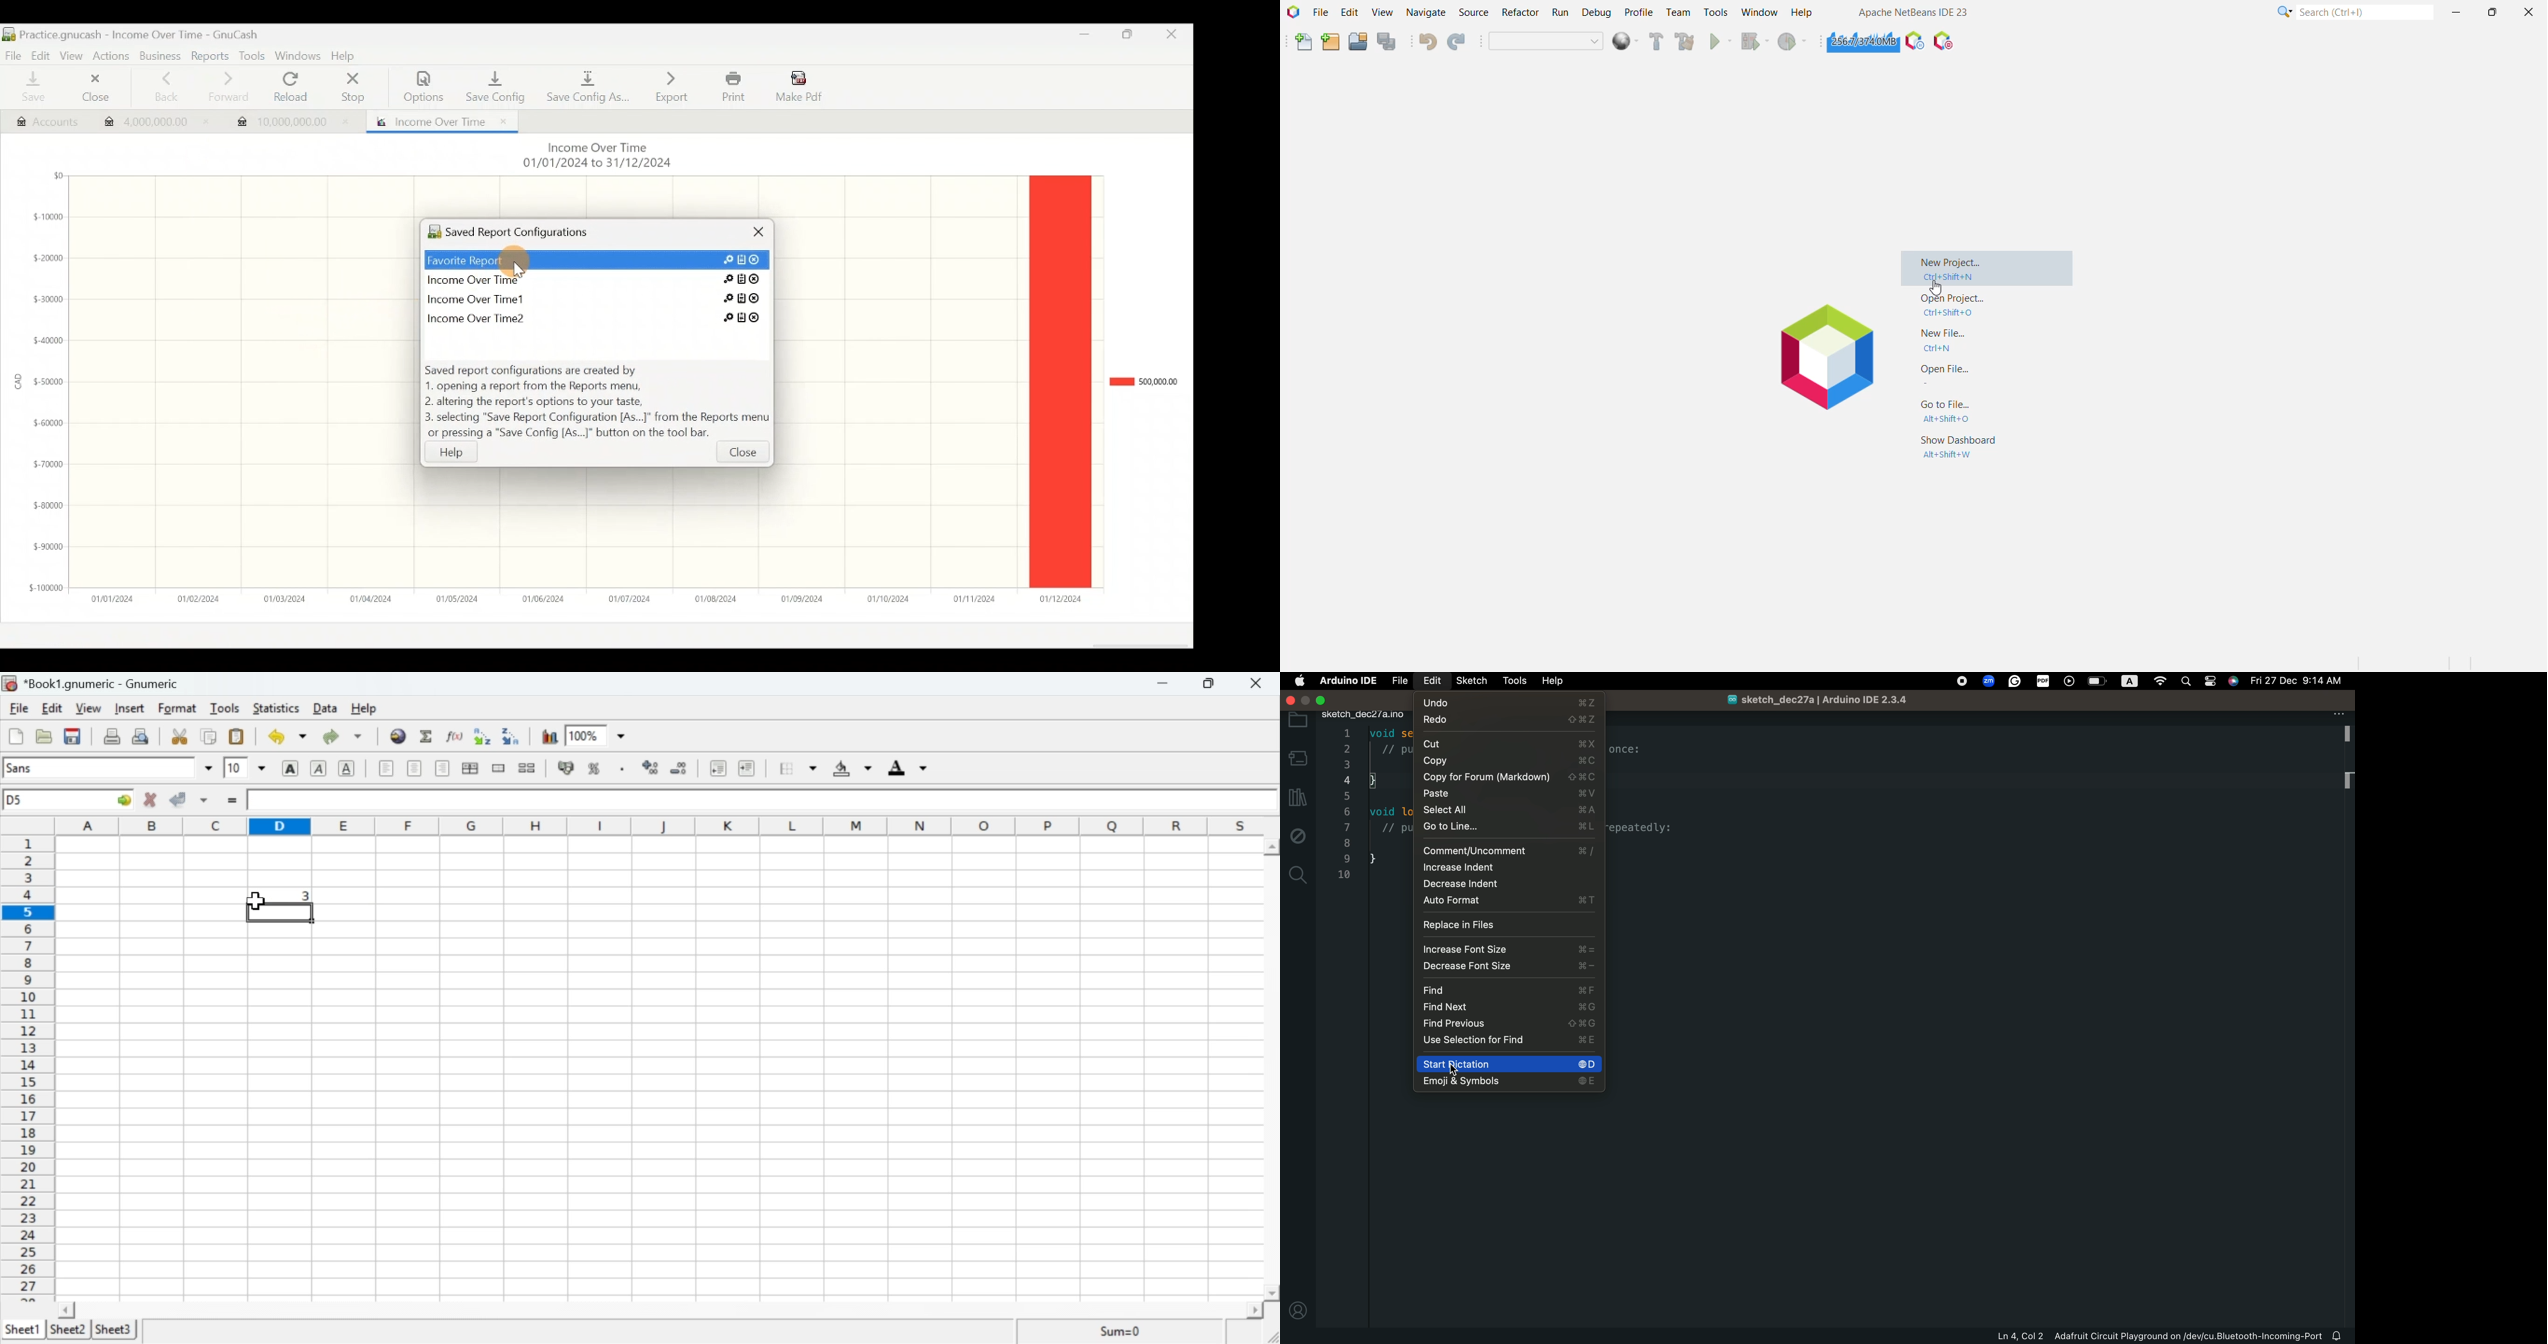 Image resolution: width=2548 pixels, height=1344 pixels. I want to click on Saved report configurations, so click(565, 234).